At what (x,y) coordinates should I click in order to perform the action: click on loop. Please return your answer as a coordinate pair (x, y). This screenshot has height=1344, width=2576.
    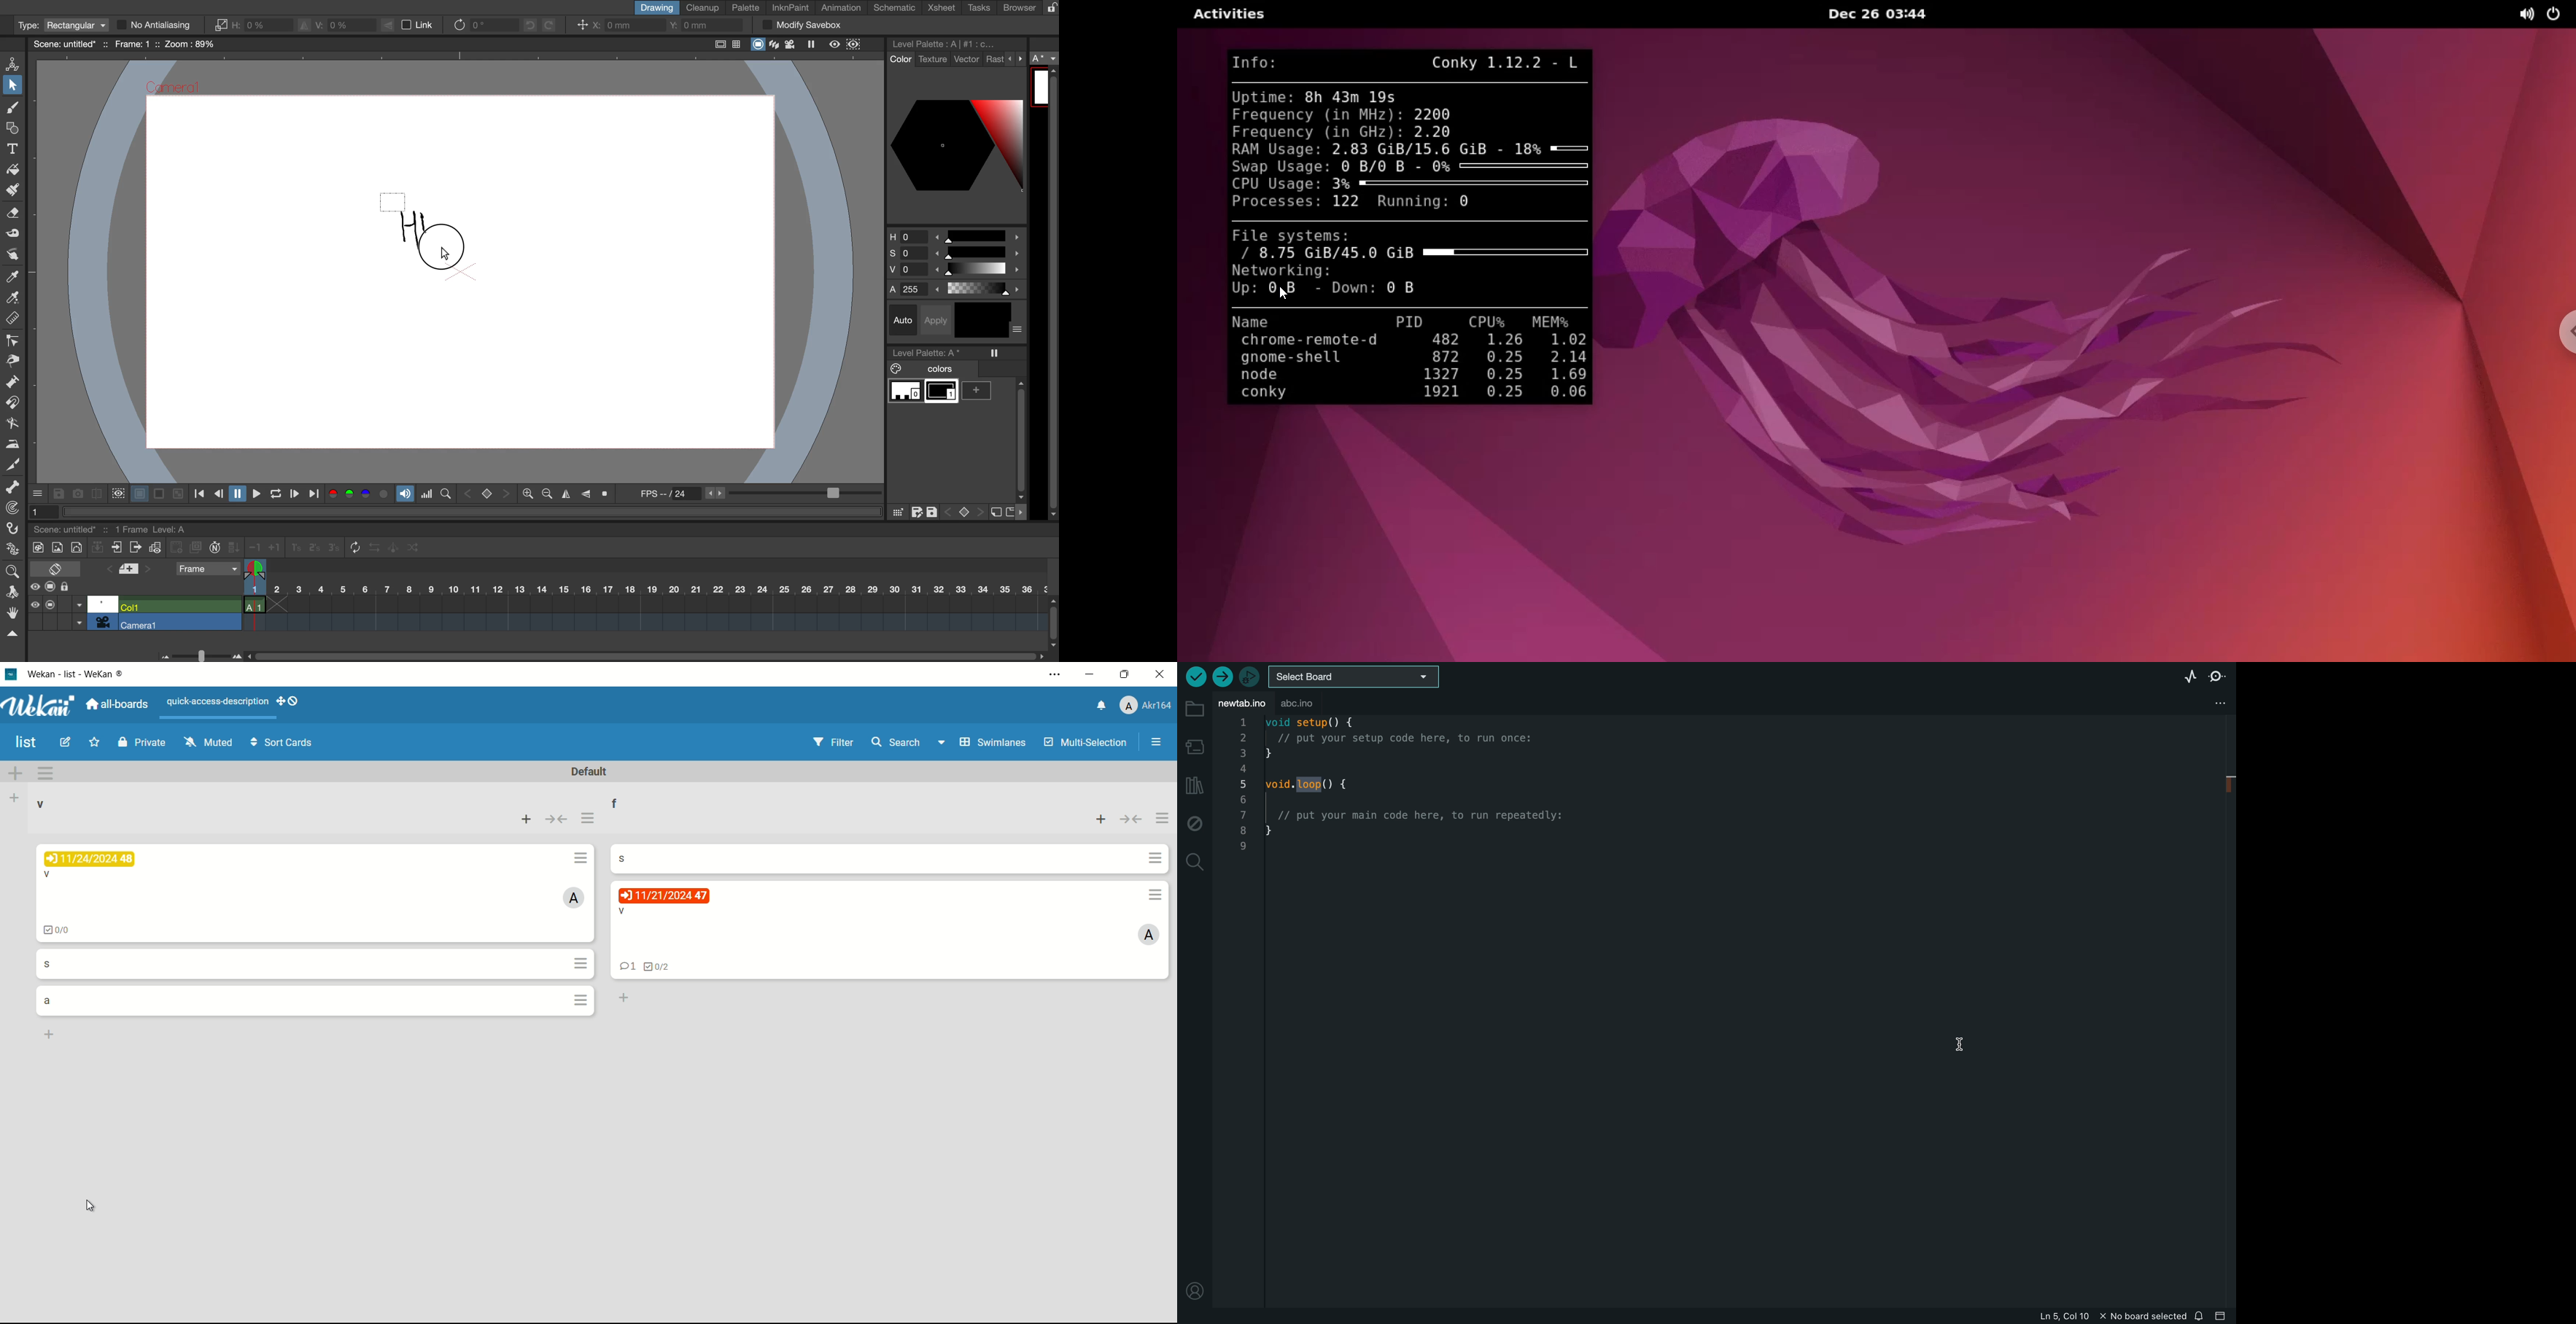
    Looking at the image, I should click on (272, 494).